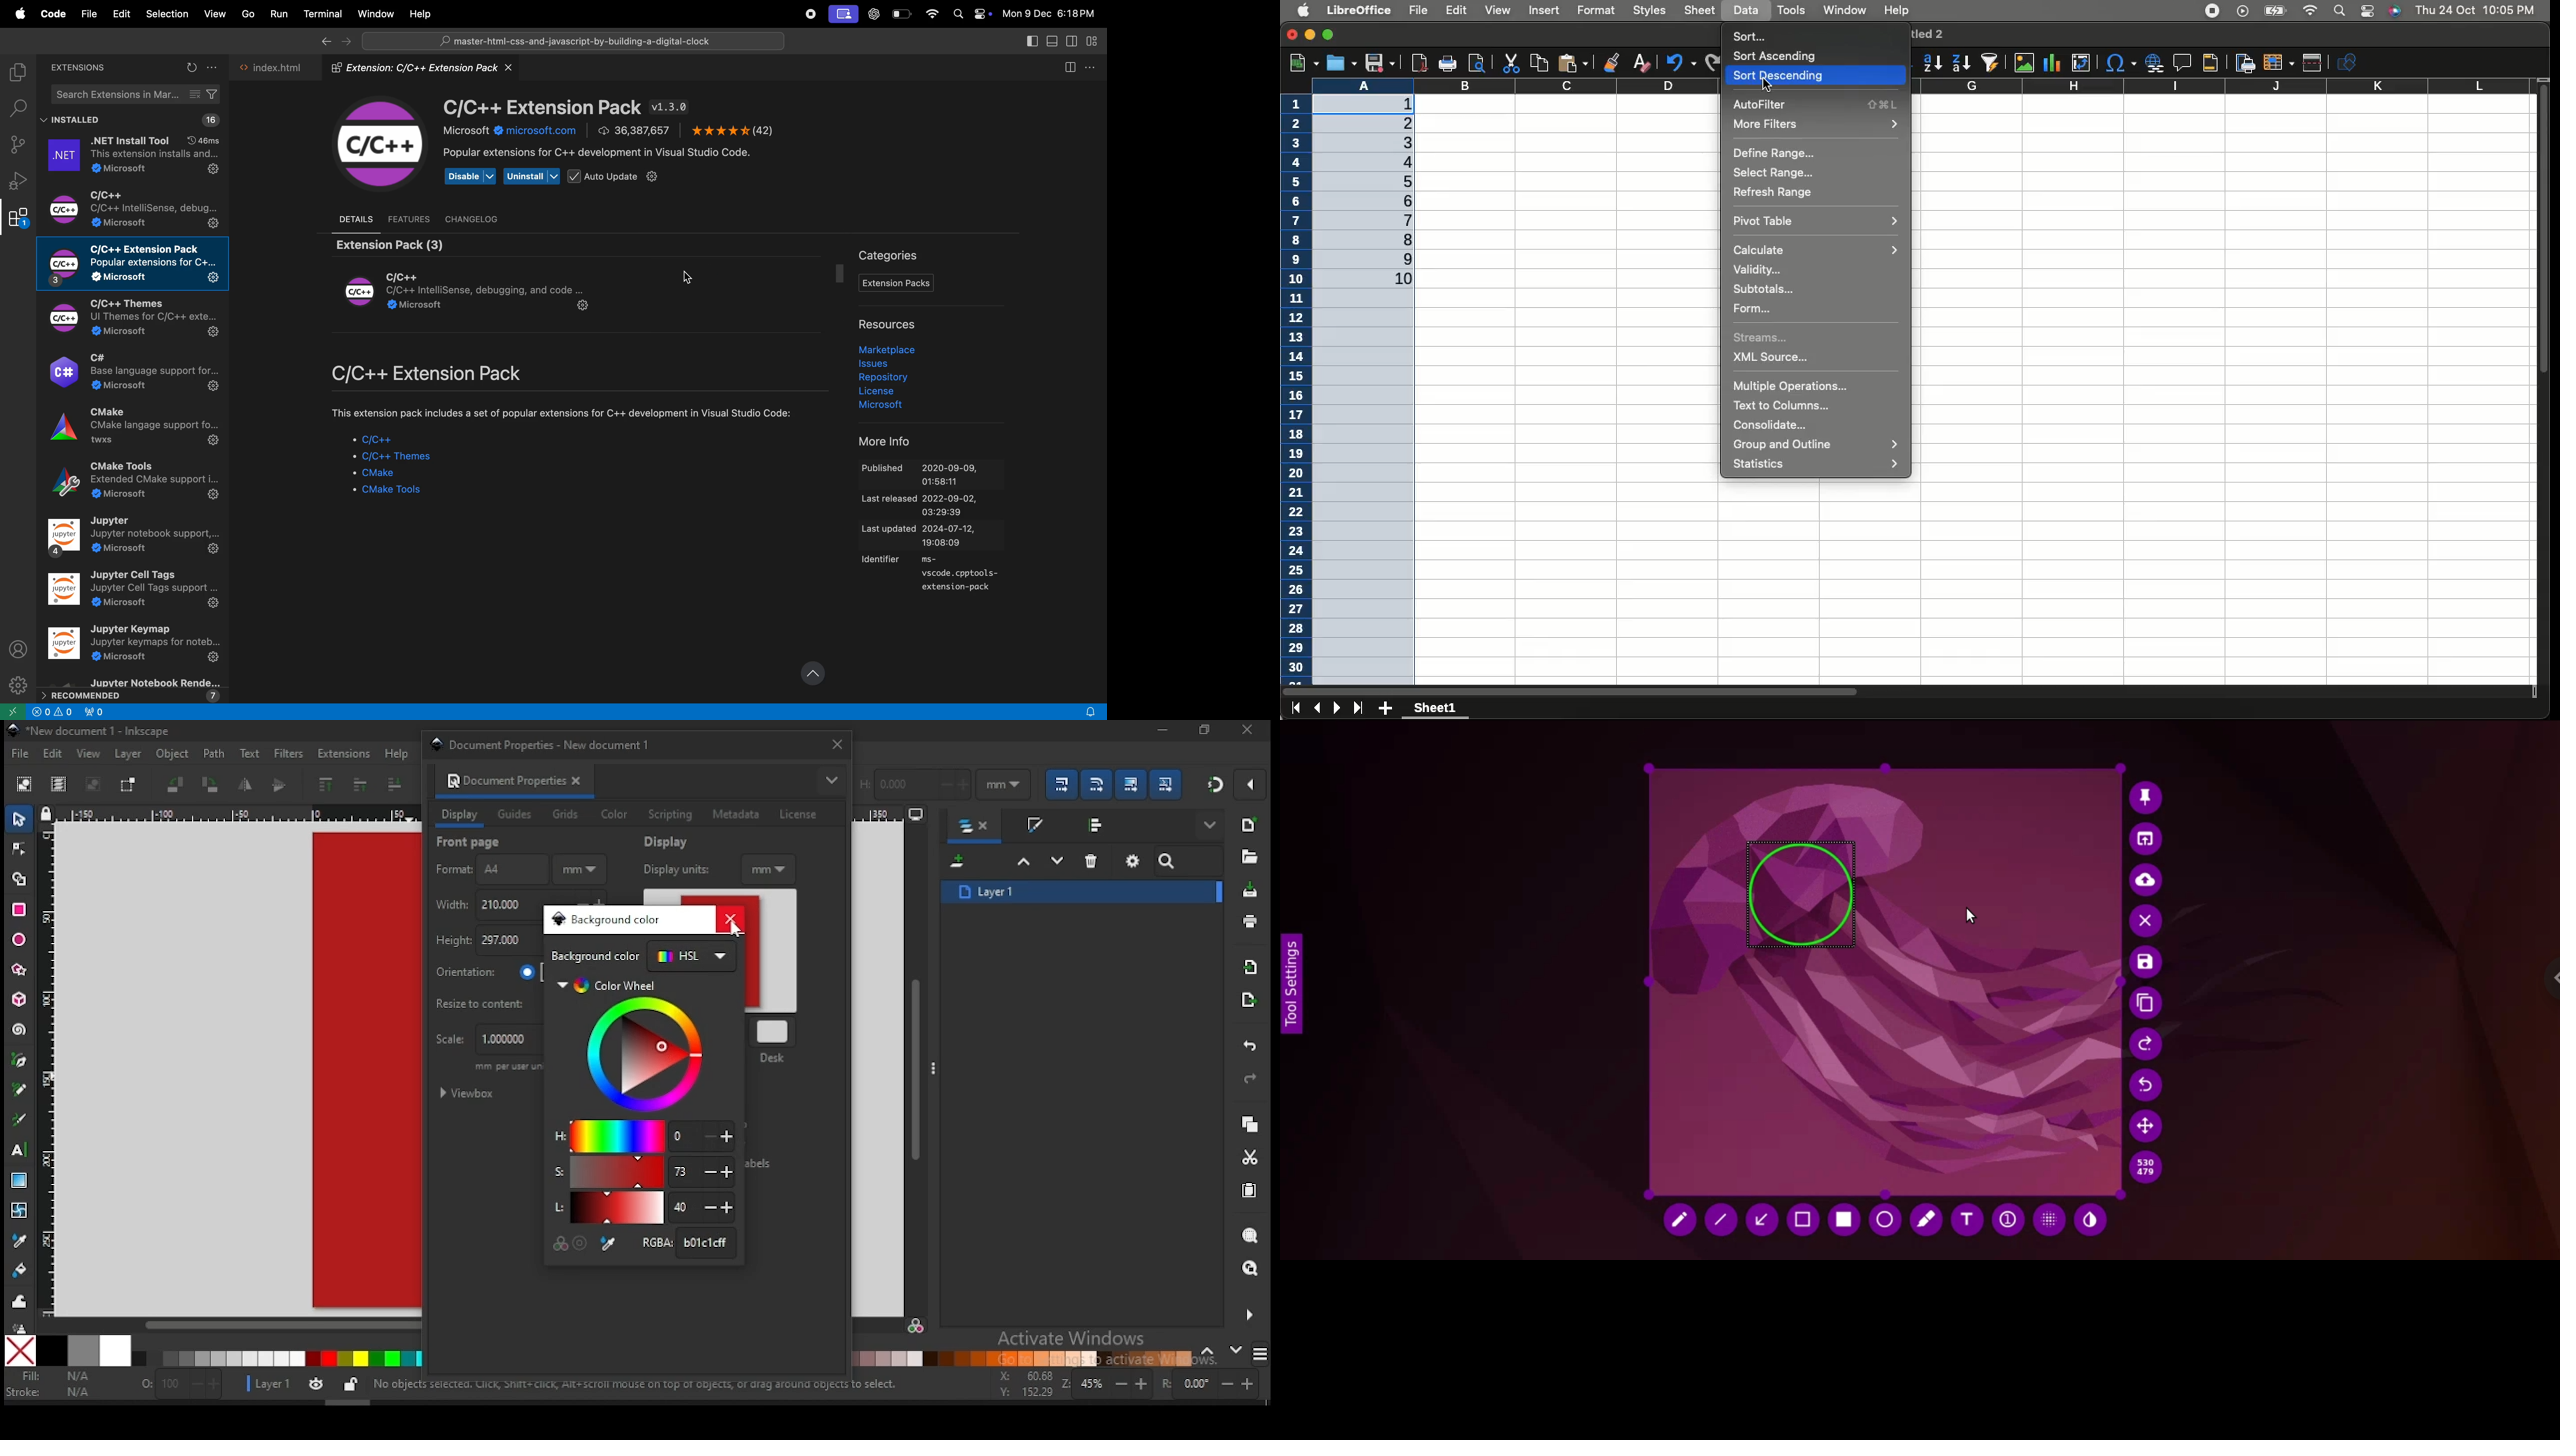  Describe the element at coordinates (87, 12) in the screenshot. I see `file` at that location.